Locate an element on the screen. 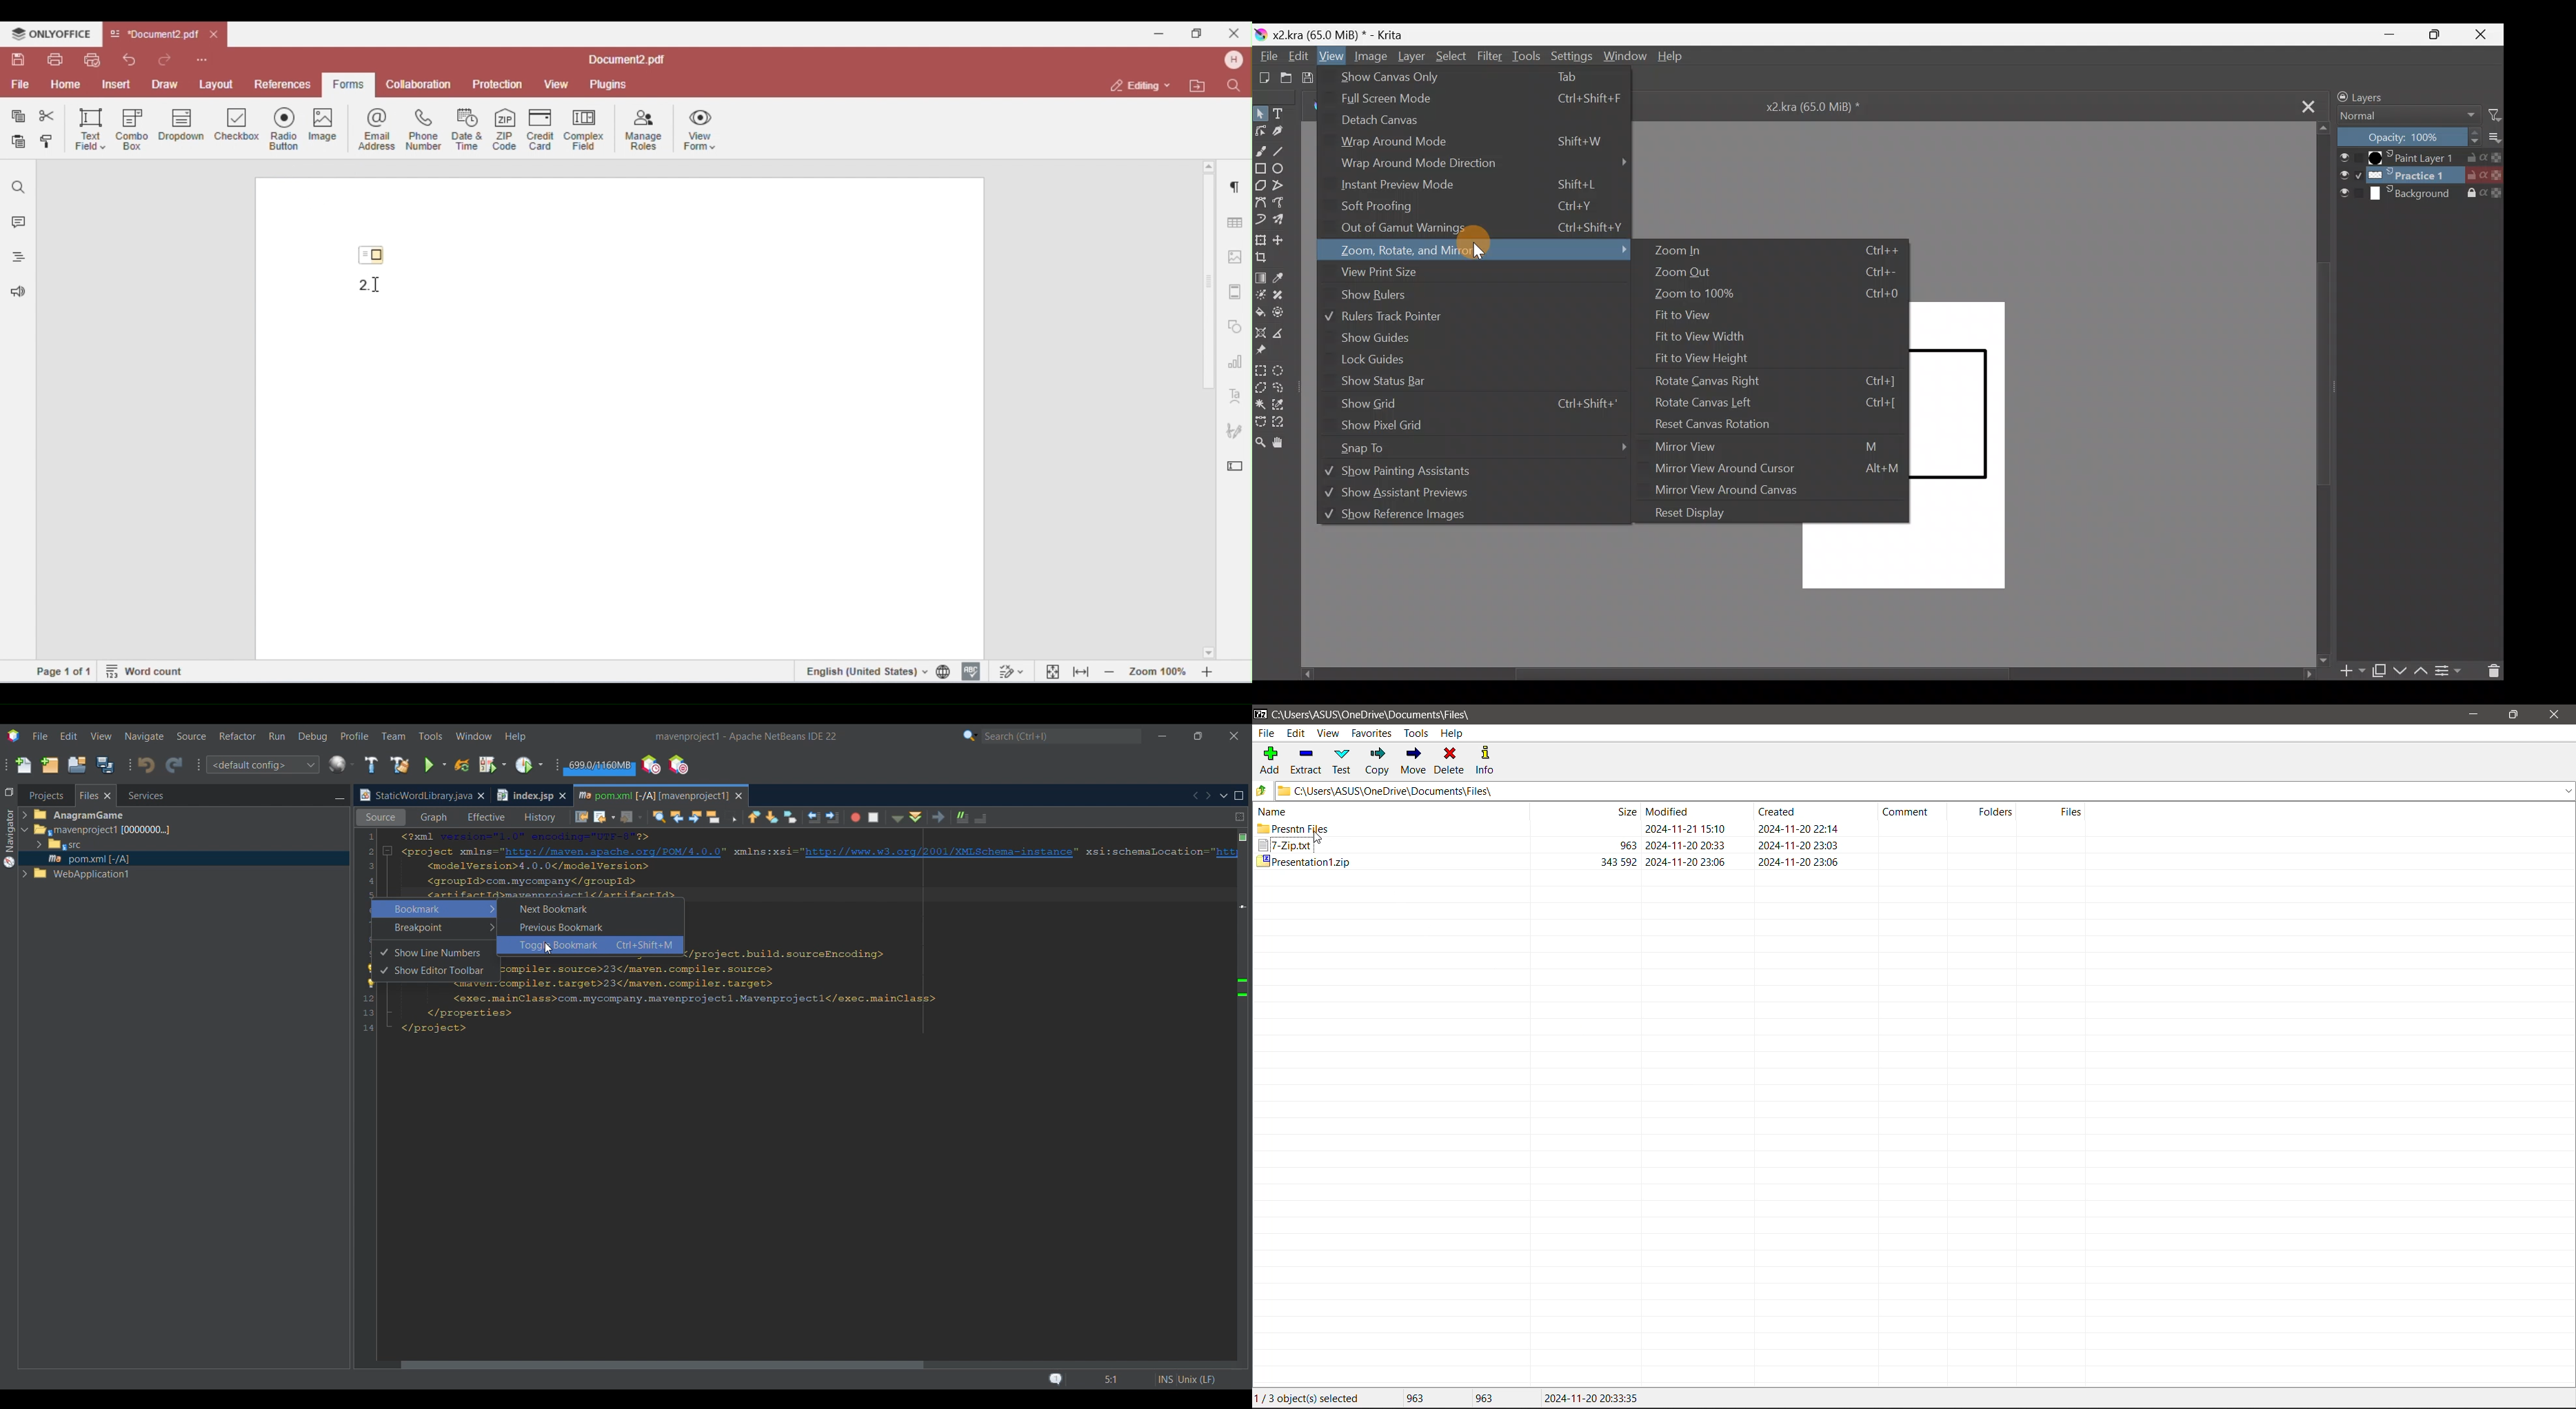 The width and height of the screenshot is (2576, 1428). Show reference images is located at coordinates (1439, 519).